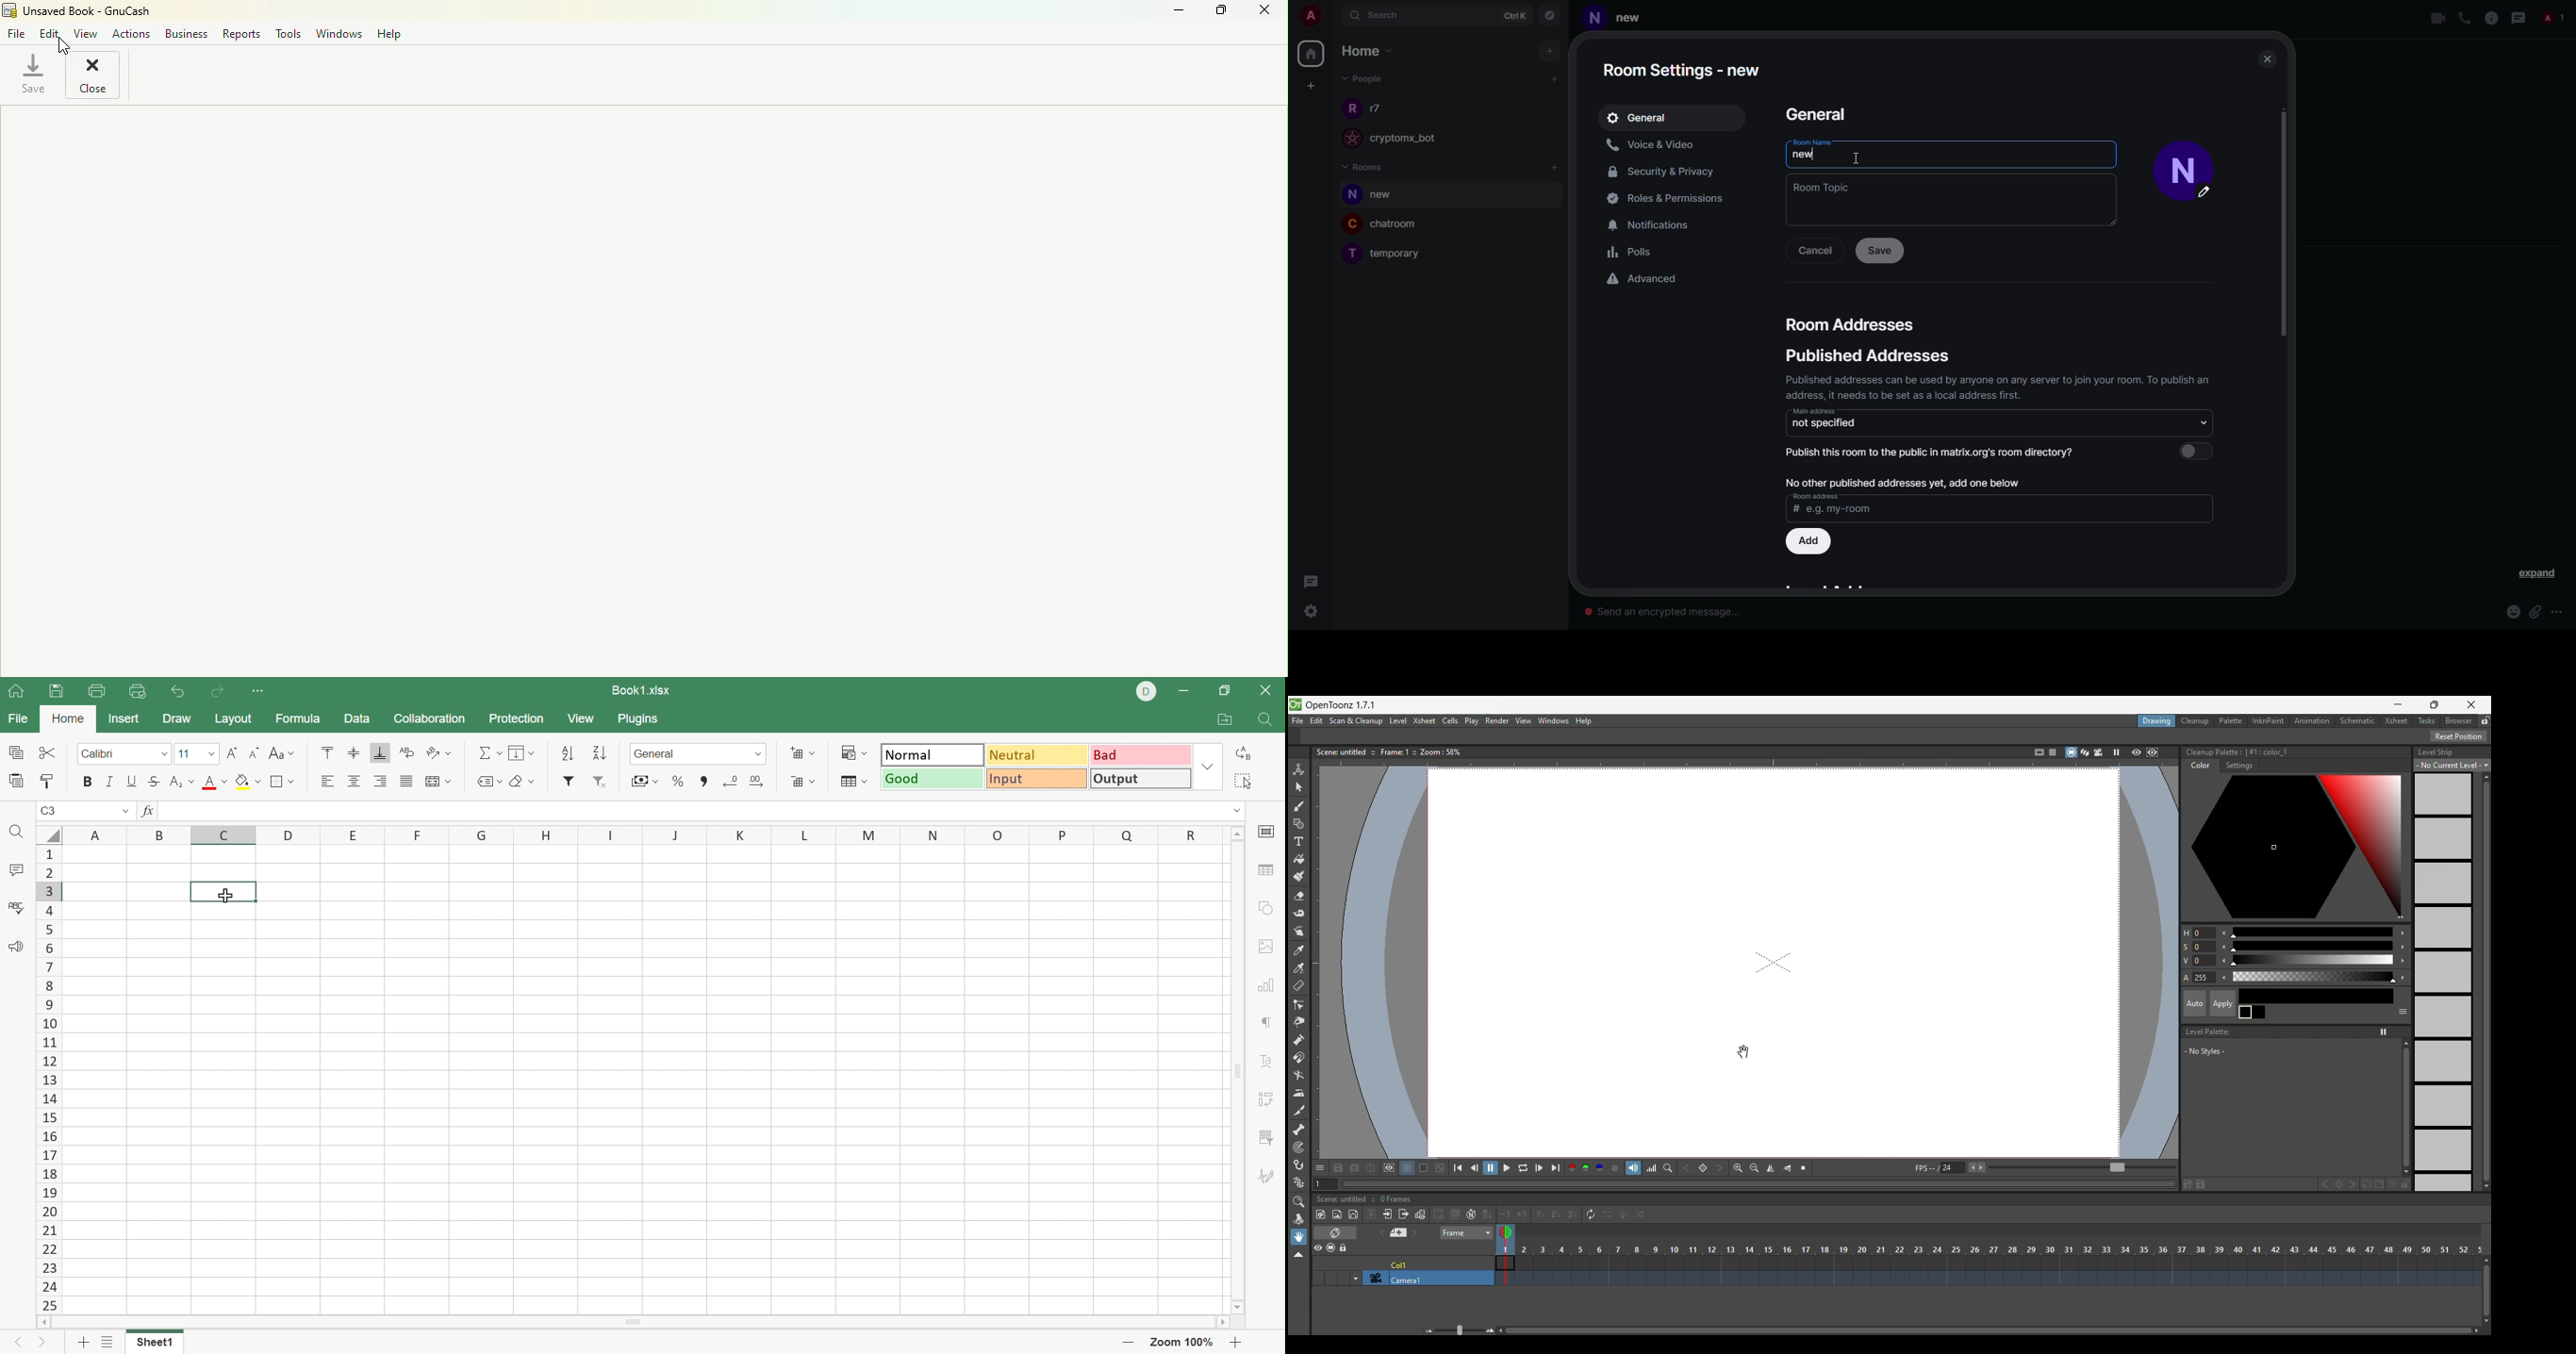 This screenshot has height=1372, width=2576. What do you see at coordinates (1245, 751) in the screenshot?
I see `Replace` at bounding box center [1245, 751].